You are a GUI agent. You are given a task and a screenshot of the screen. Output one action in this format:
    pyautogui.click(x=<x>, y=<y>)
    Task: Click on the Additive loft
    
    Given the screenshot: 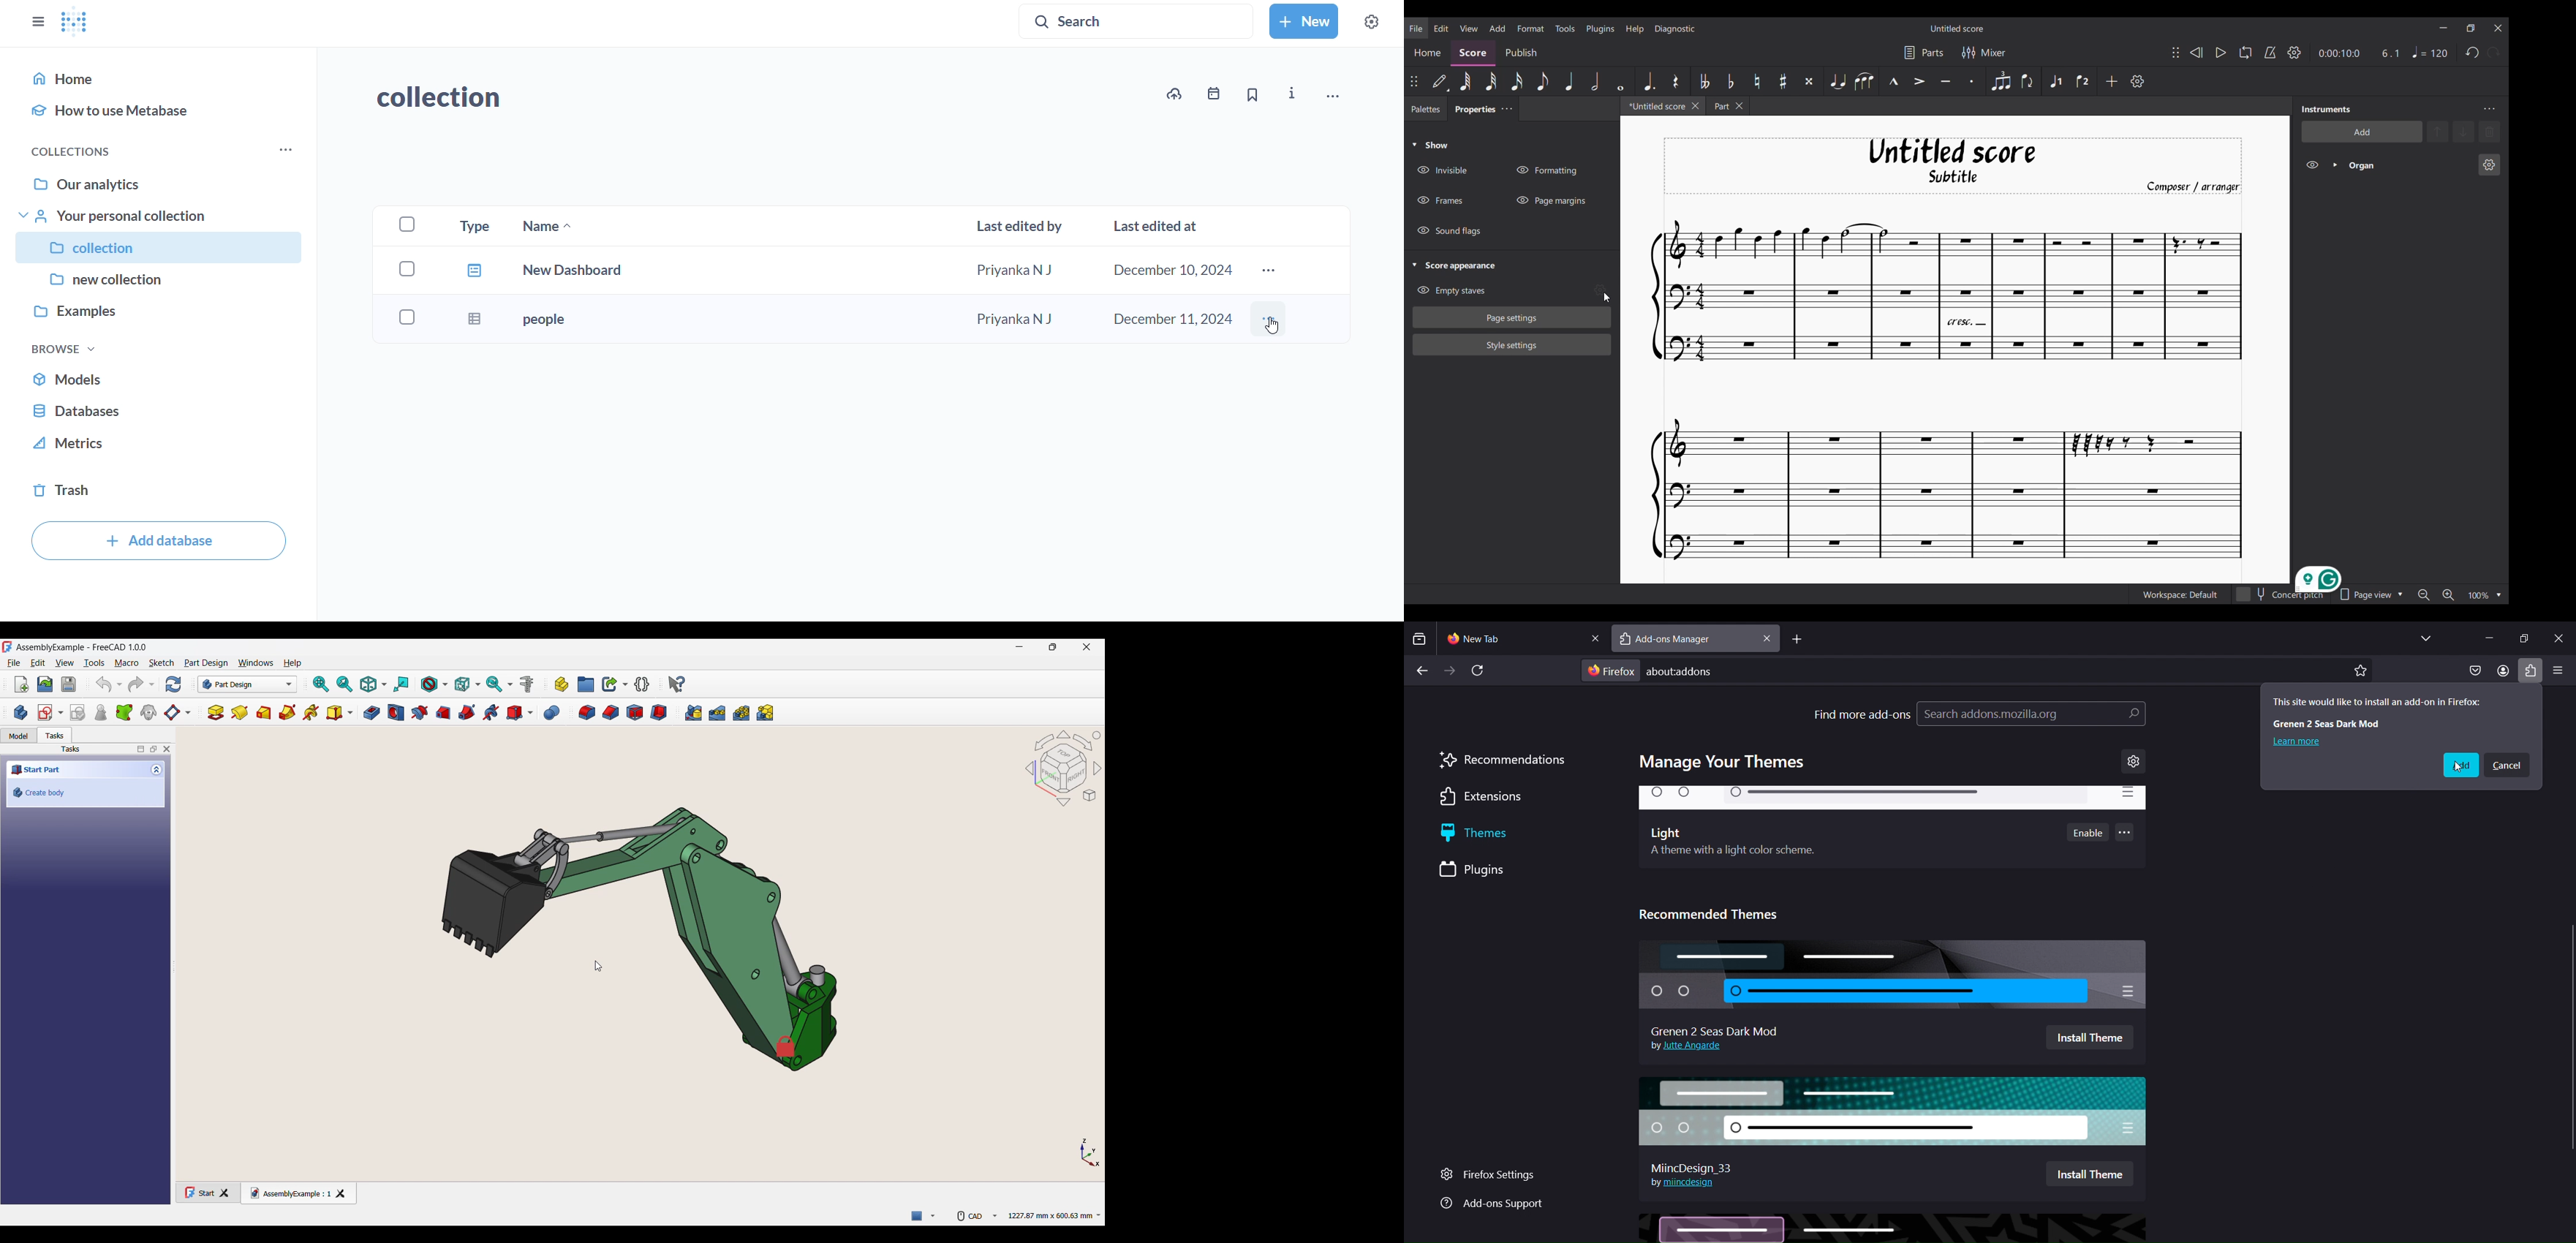 What is the action you would take?
    pyautogui.click(x=264, y=712)
    